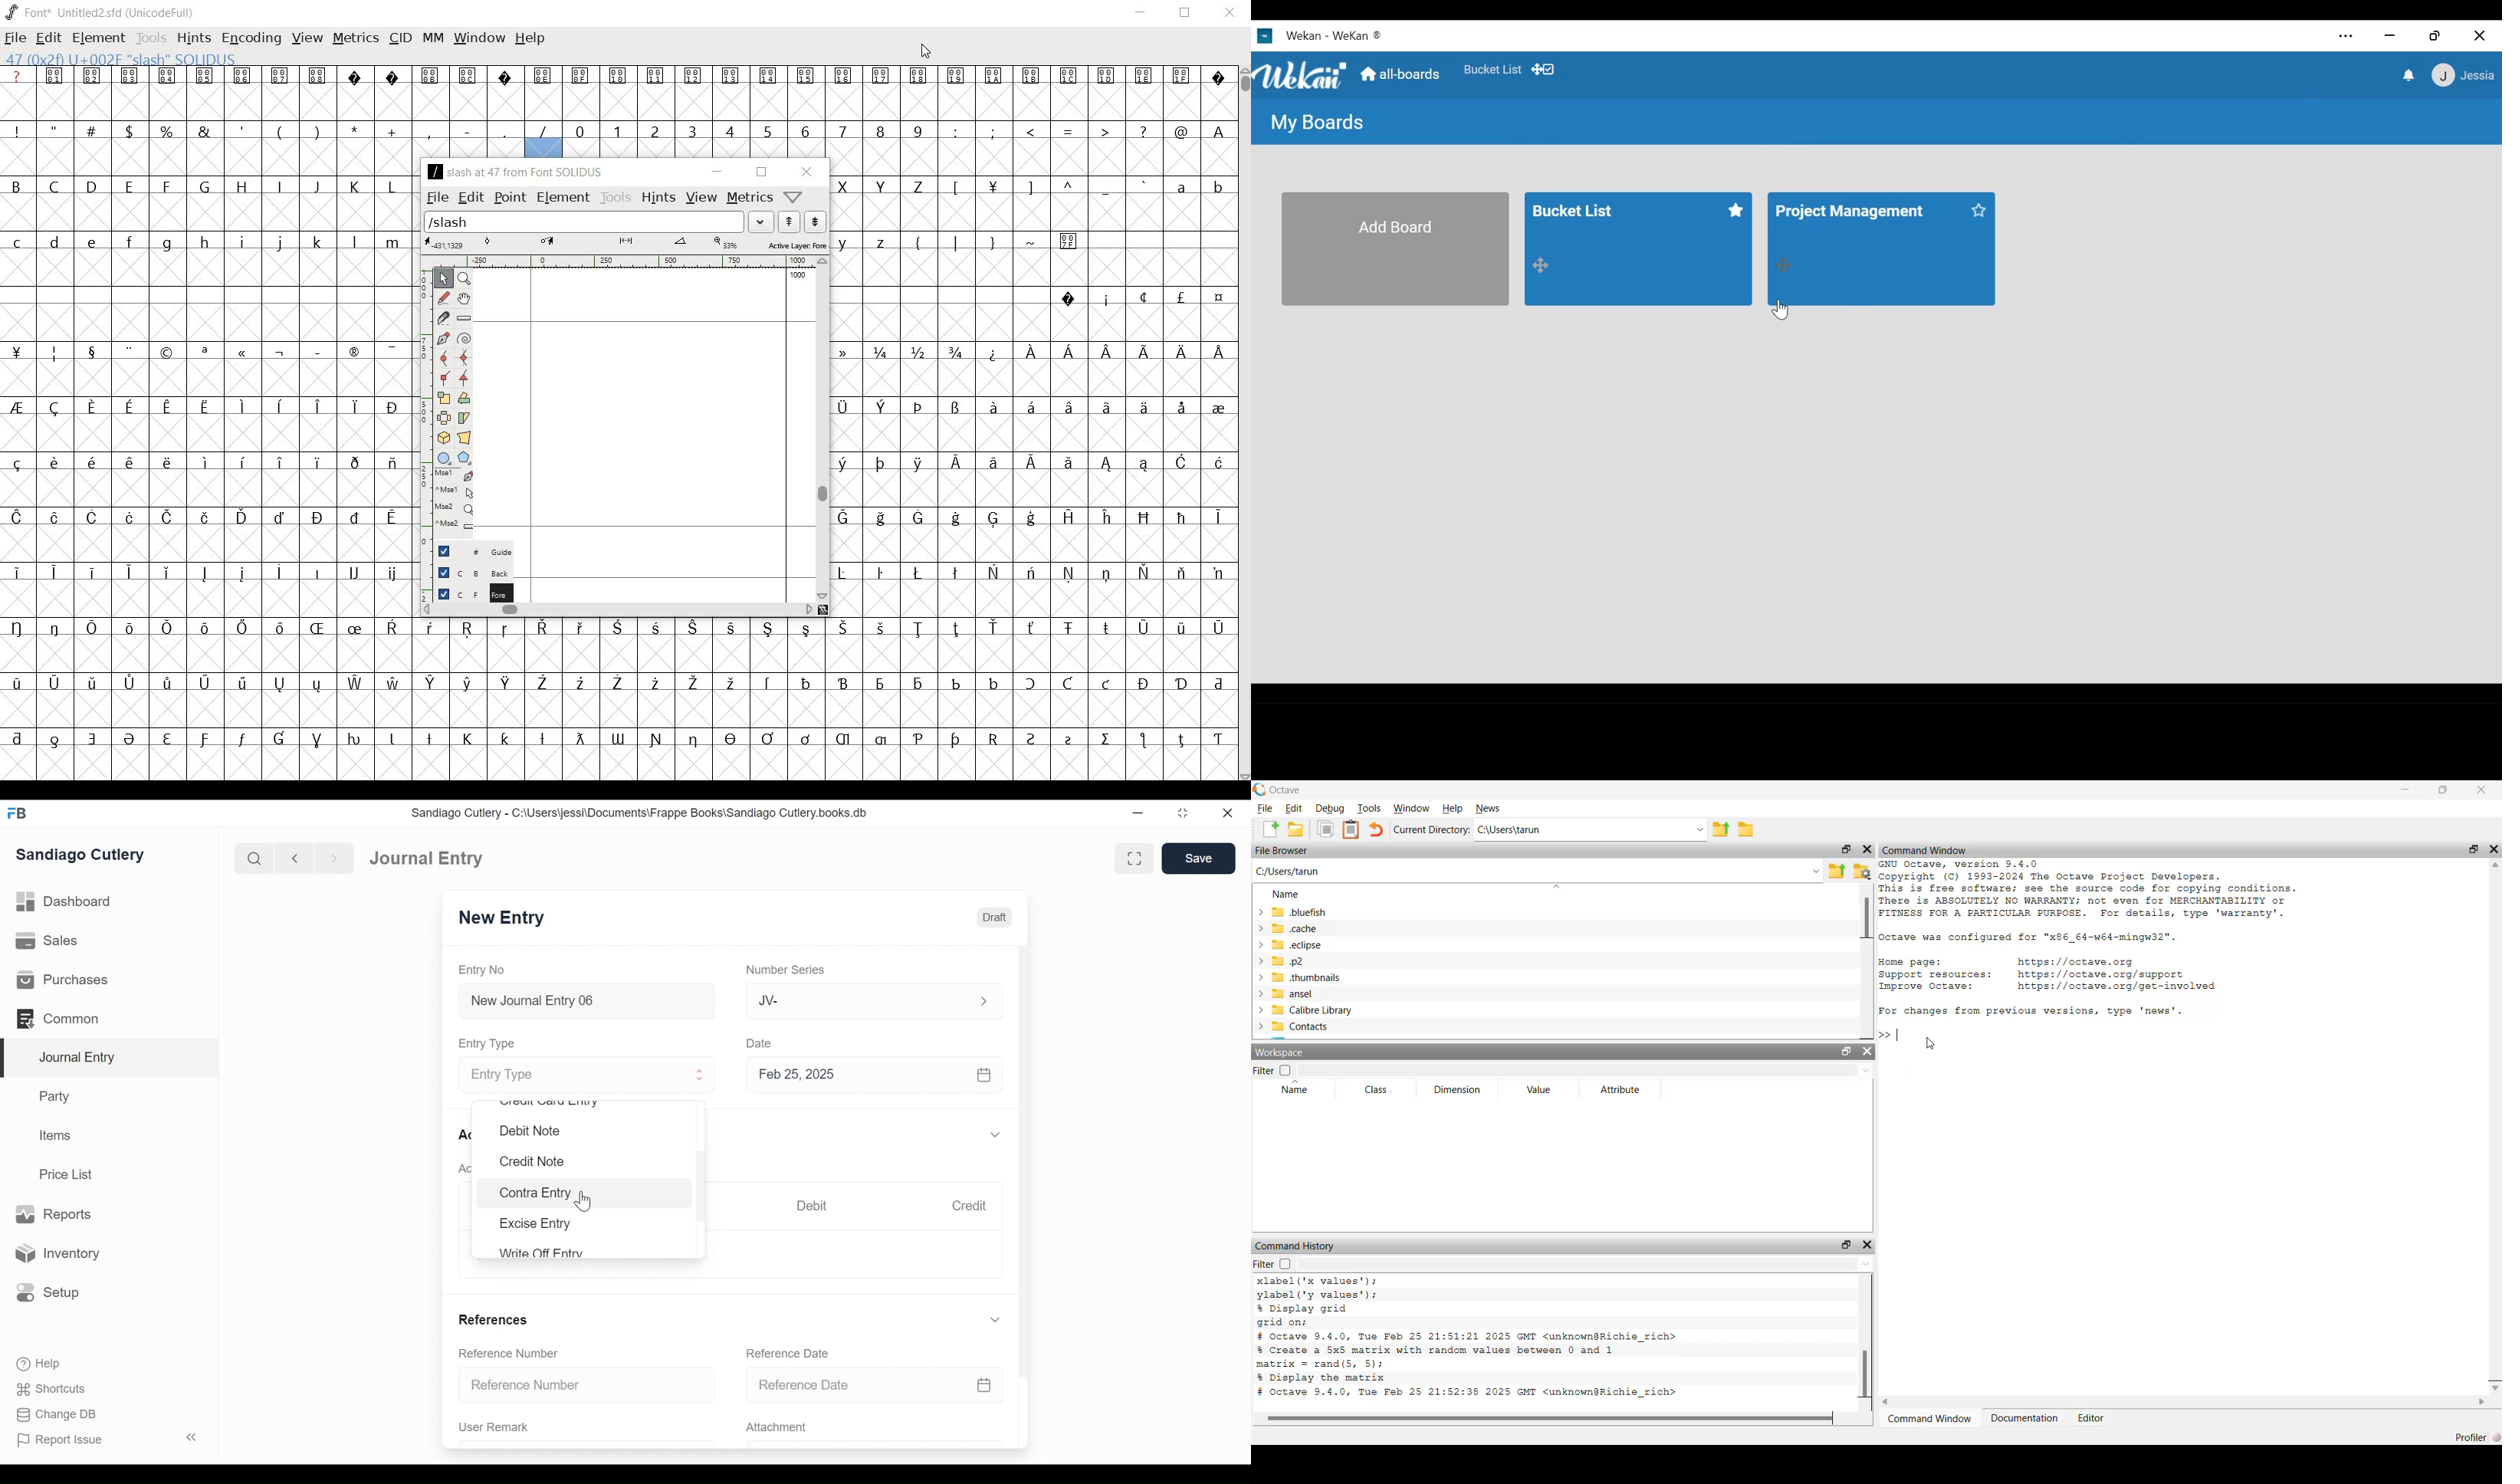  What do you see at coordinates (489, 1044) in the screenshot?
I see `Entry Type` at bounding box center [489, 1044].